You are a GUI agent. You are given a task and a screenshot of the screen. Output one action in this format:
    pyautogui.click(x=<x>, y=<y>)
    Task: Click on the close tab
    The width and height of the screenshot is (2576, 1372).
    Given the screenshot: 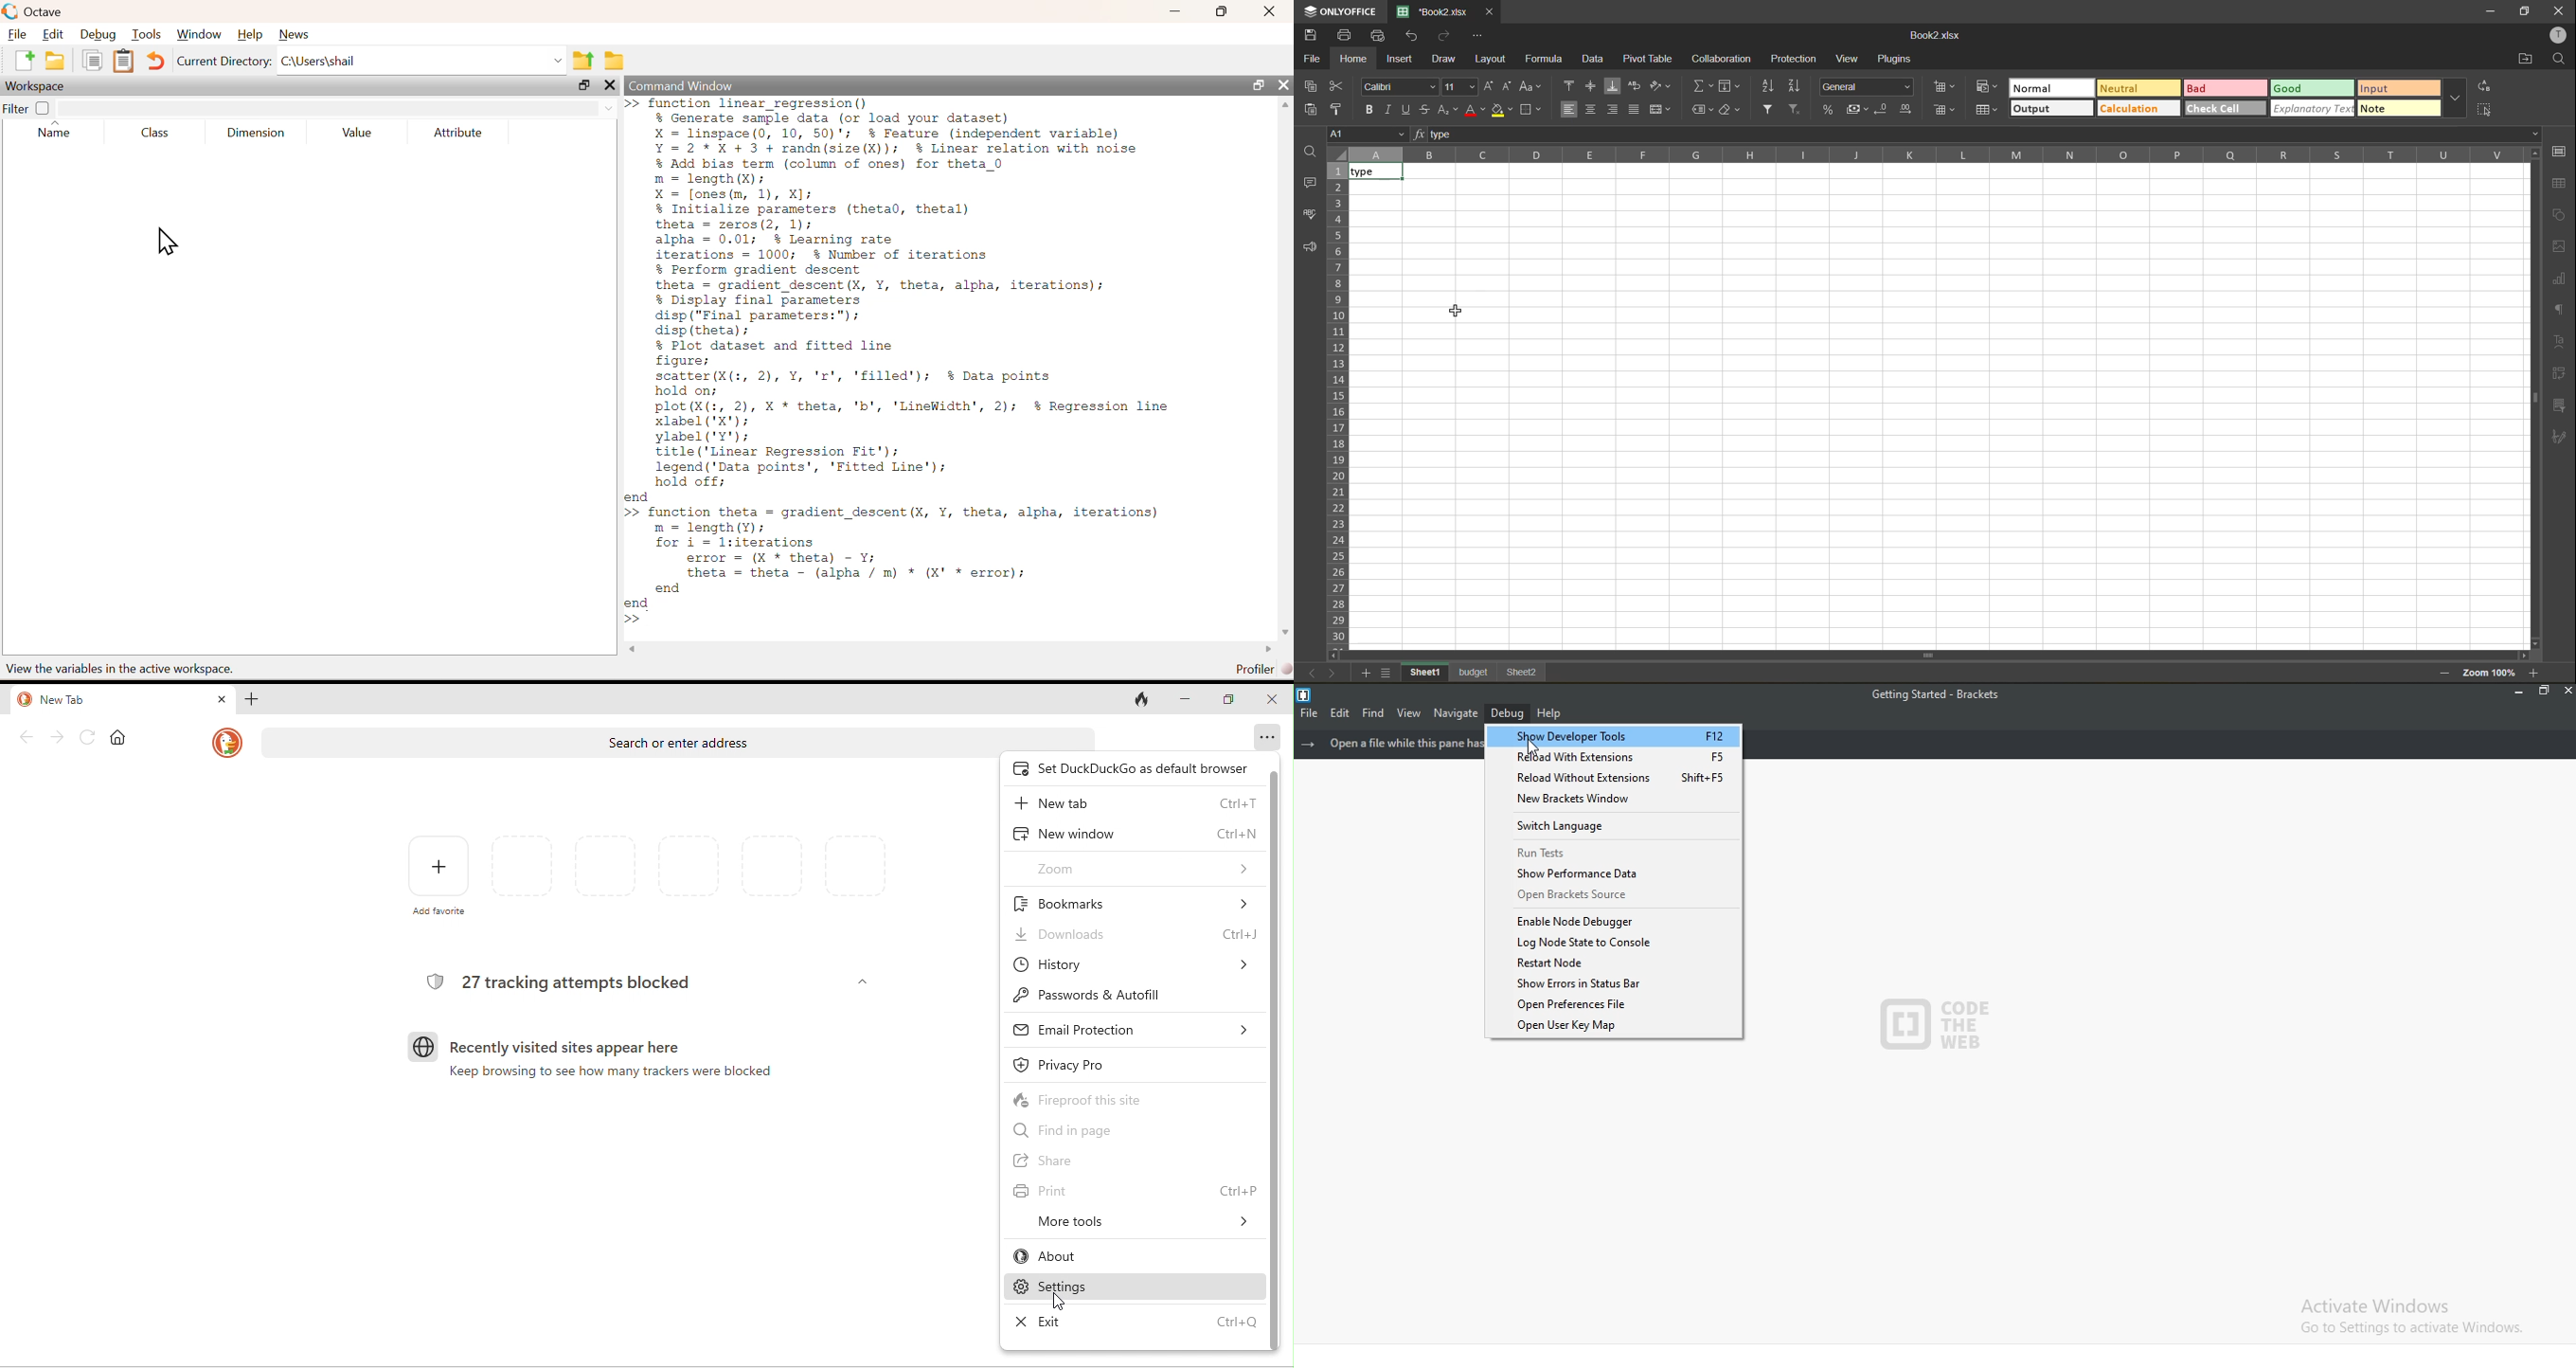 What is the action you would take?
    pyautogui.click(x=1490, y=10)
    